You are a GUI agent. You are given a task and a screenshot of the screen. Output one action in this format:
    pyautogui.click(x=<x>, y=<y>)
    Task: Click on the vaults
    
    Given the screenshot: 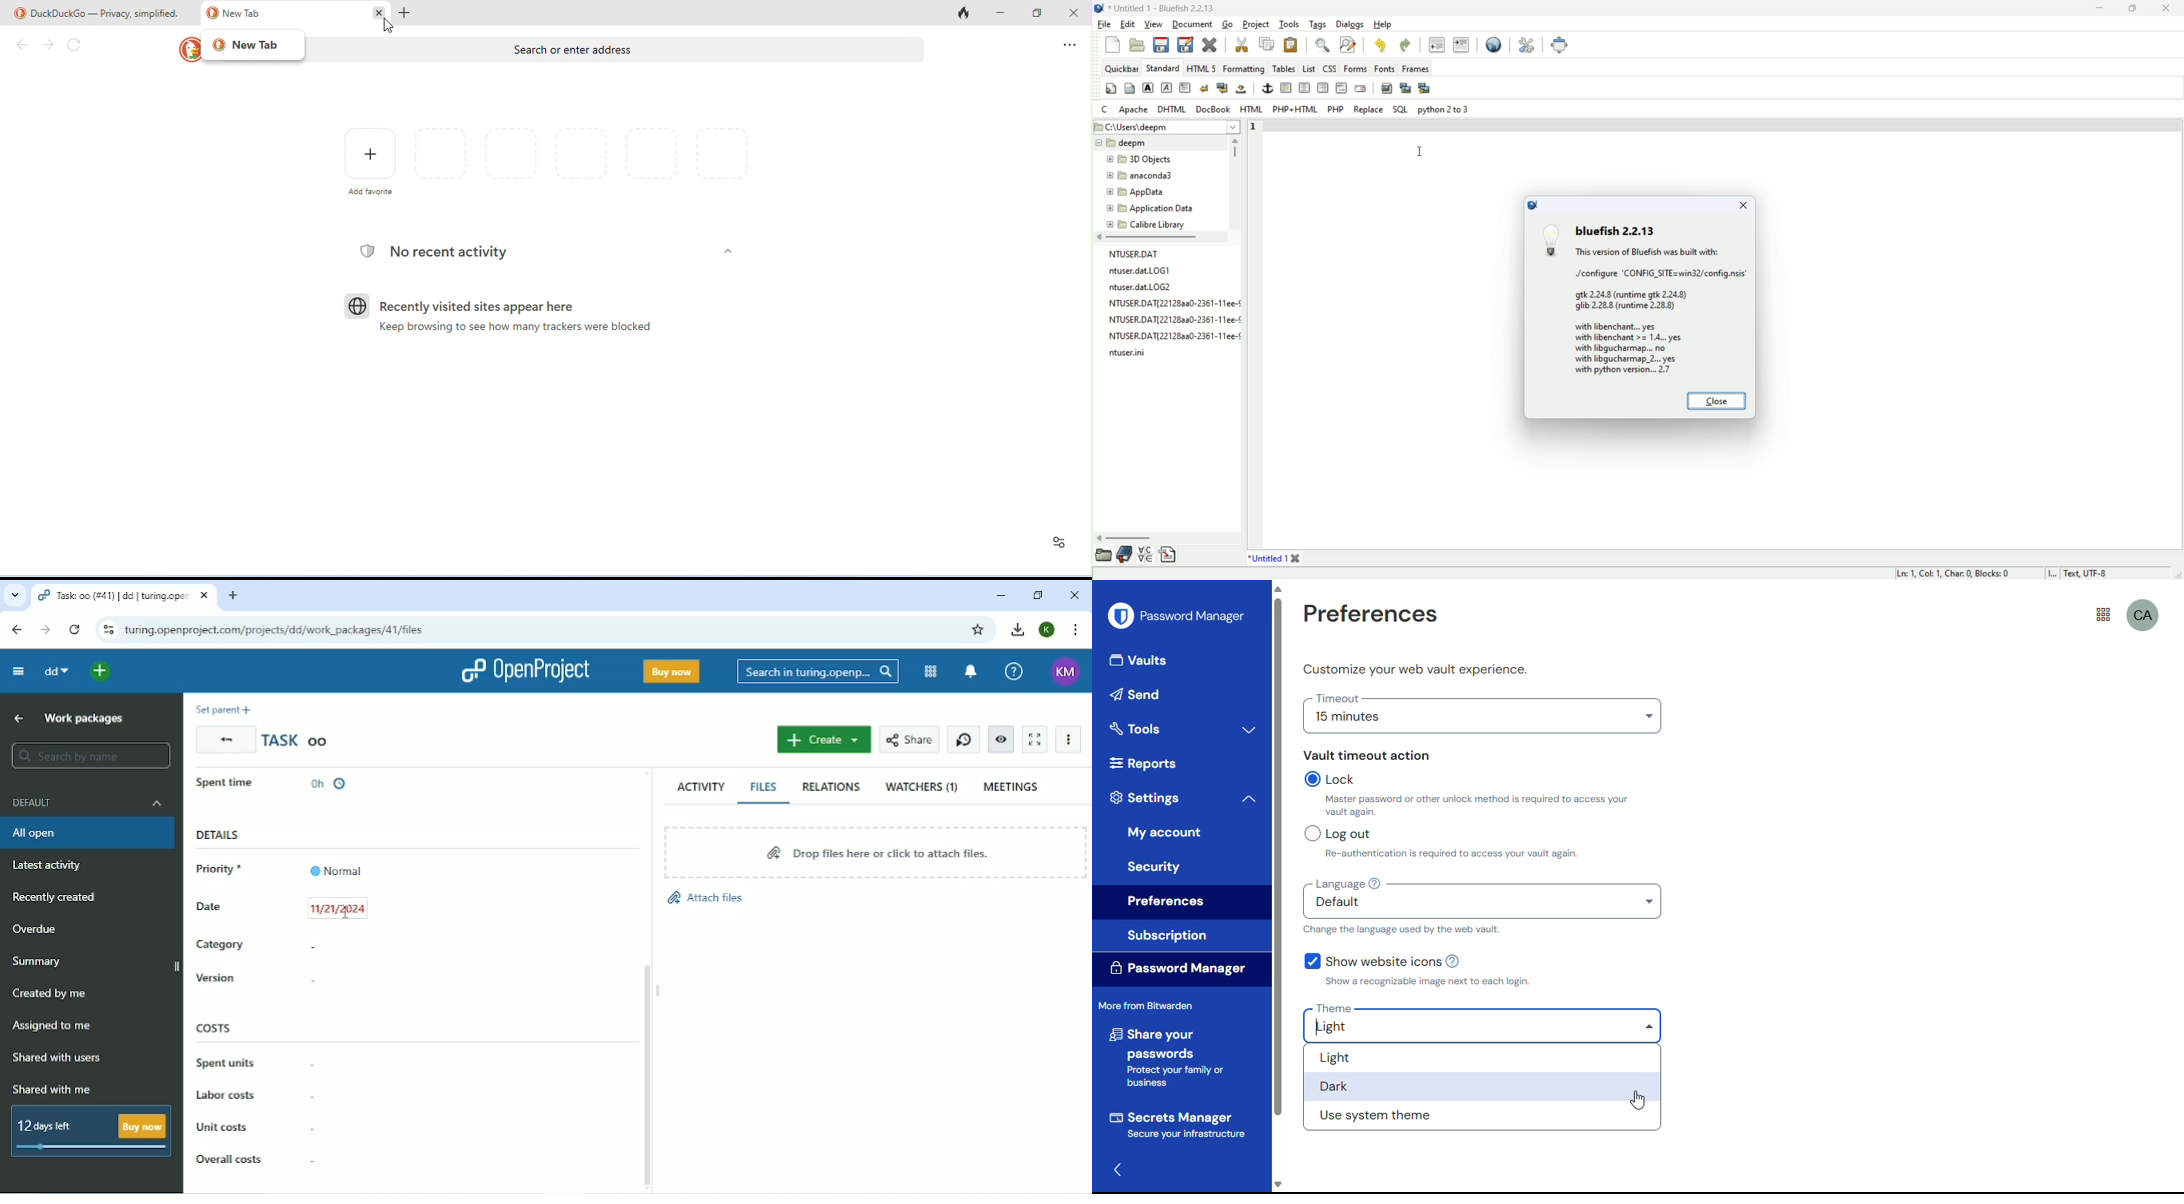 What is the action you would take?
    pyautogui.click(x=1141, y=662)
    